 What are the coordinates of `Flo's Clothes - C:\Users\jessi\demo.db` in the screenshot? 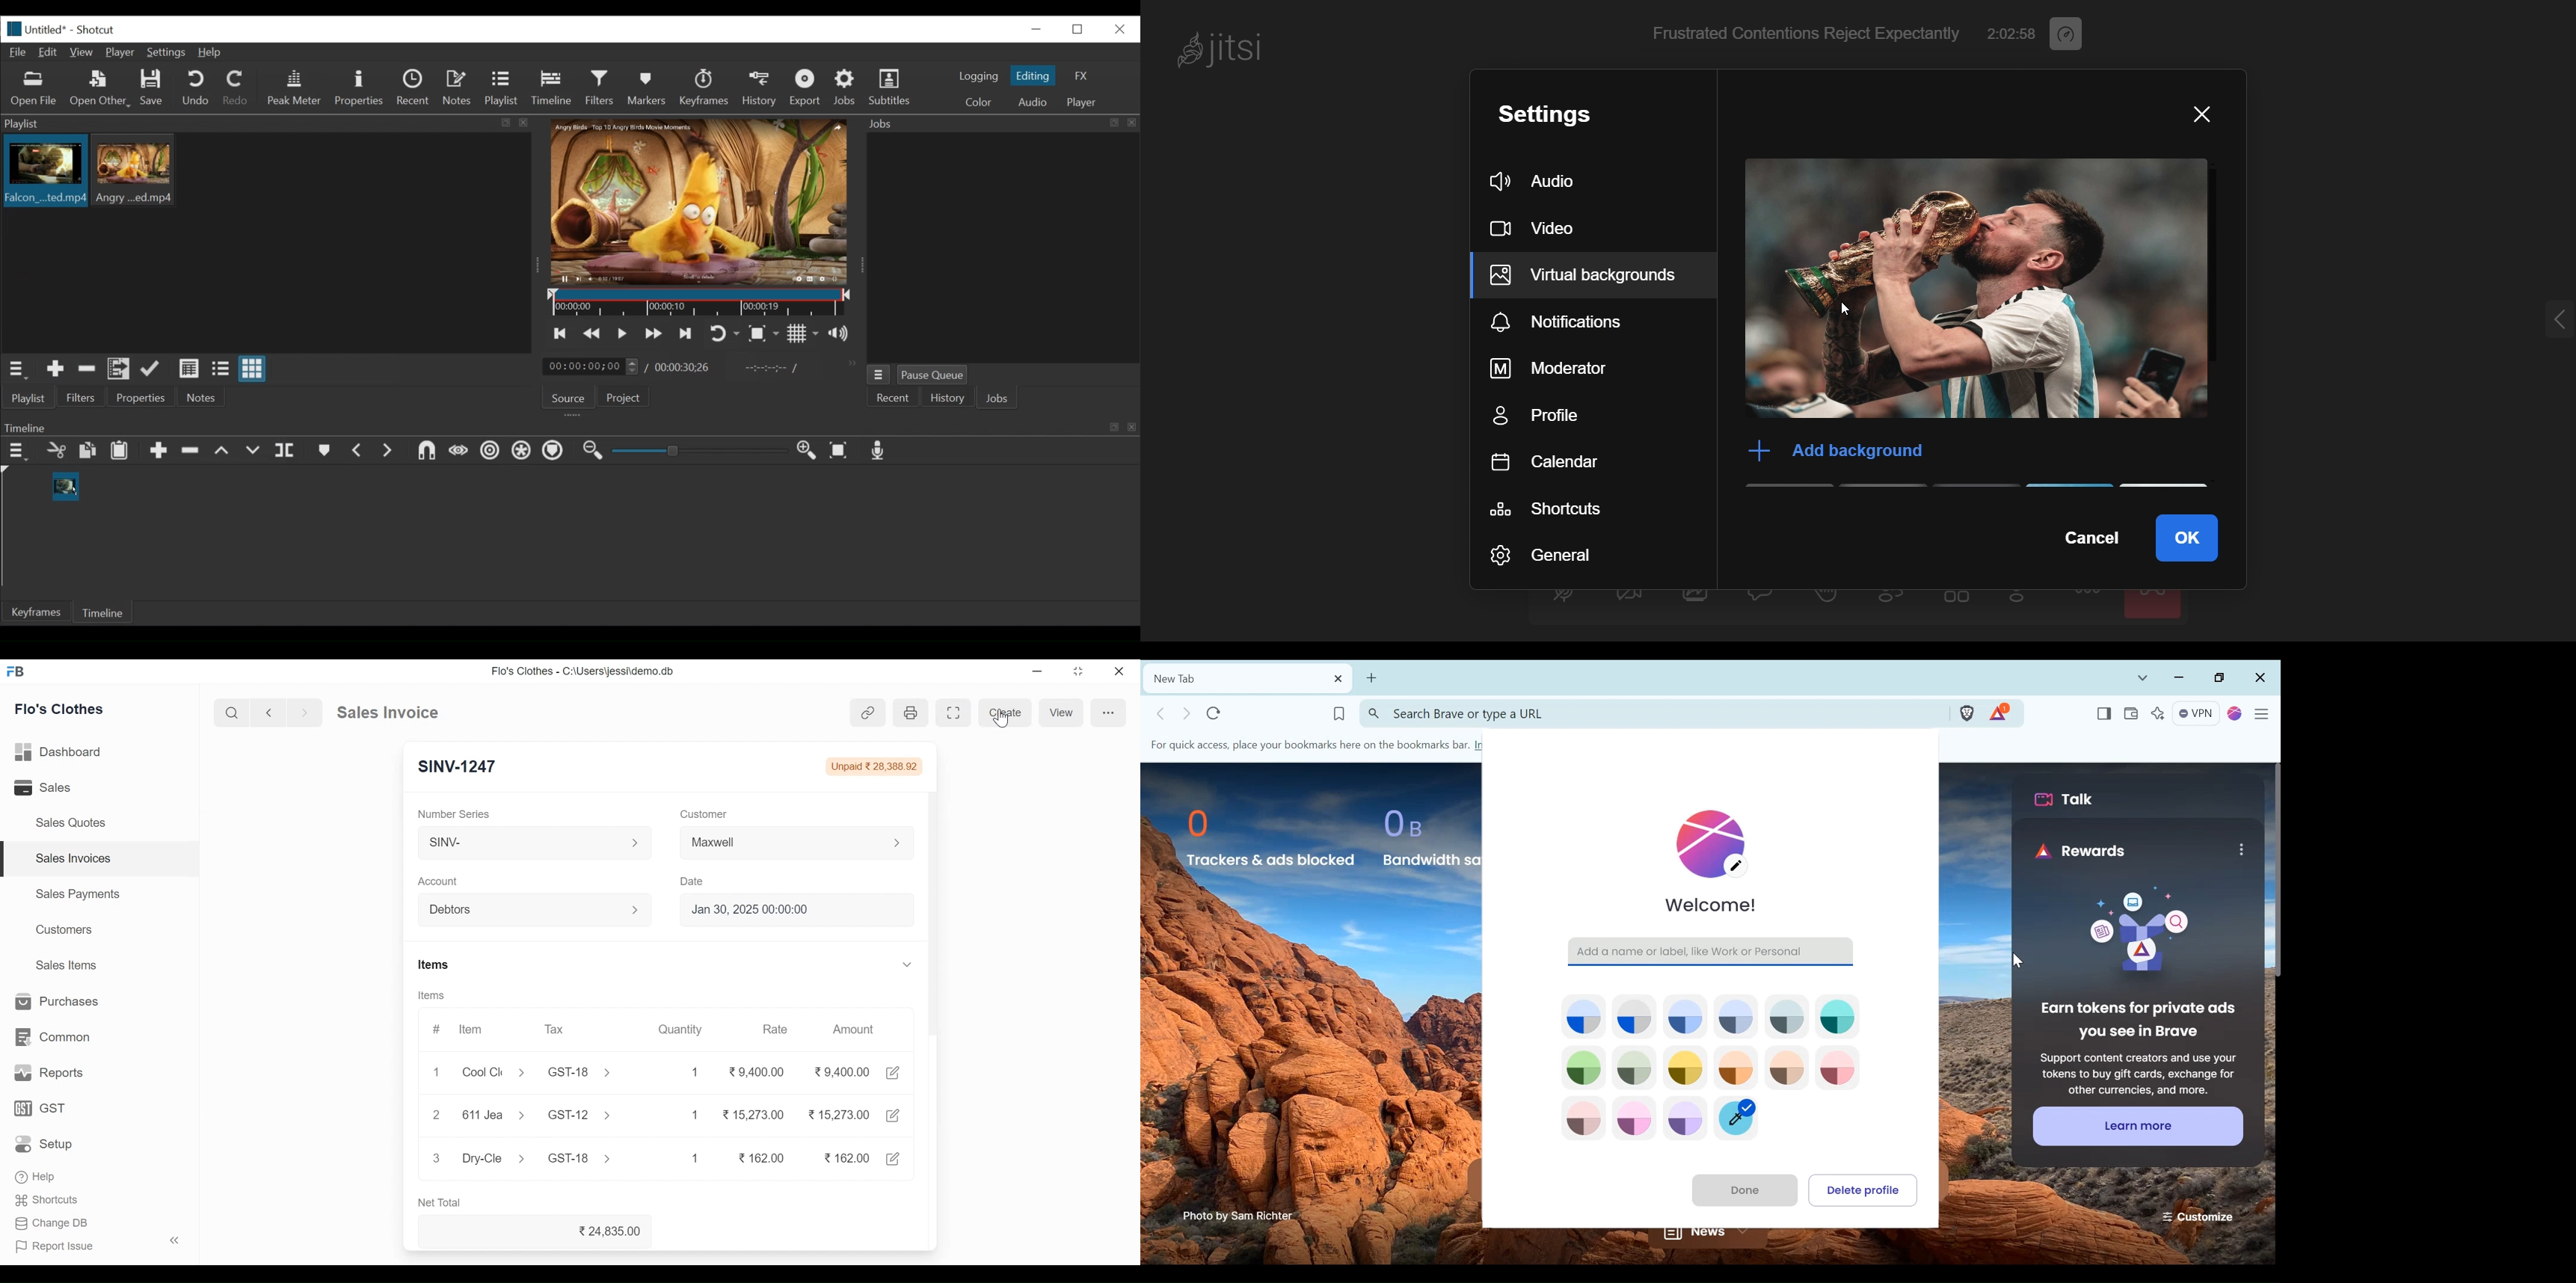 It's located at (585, 671).